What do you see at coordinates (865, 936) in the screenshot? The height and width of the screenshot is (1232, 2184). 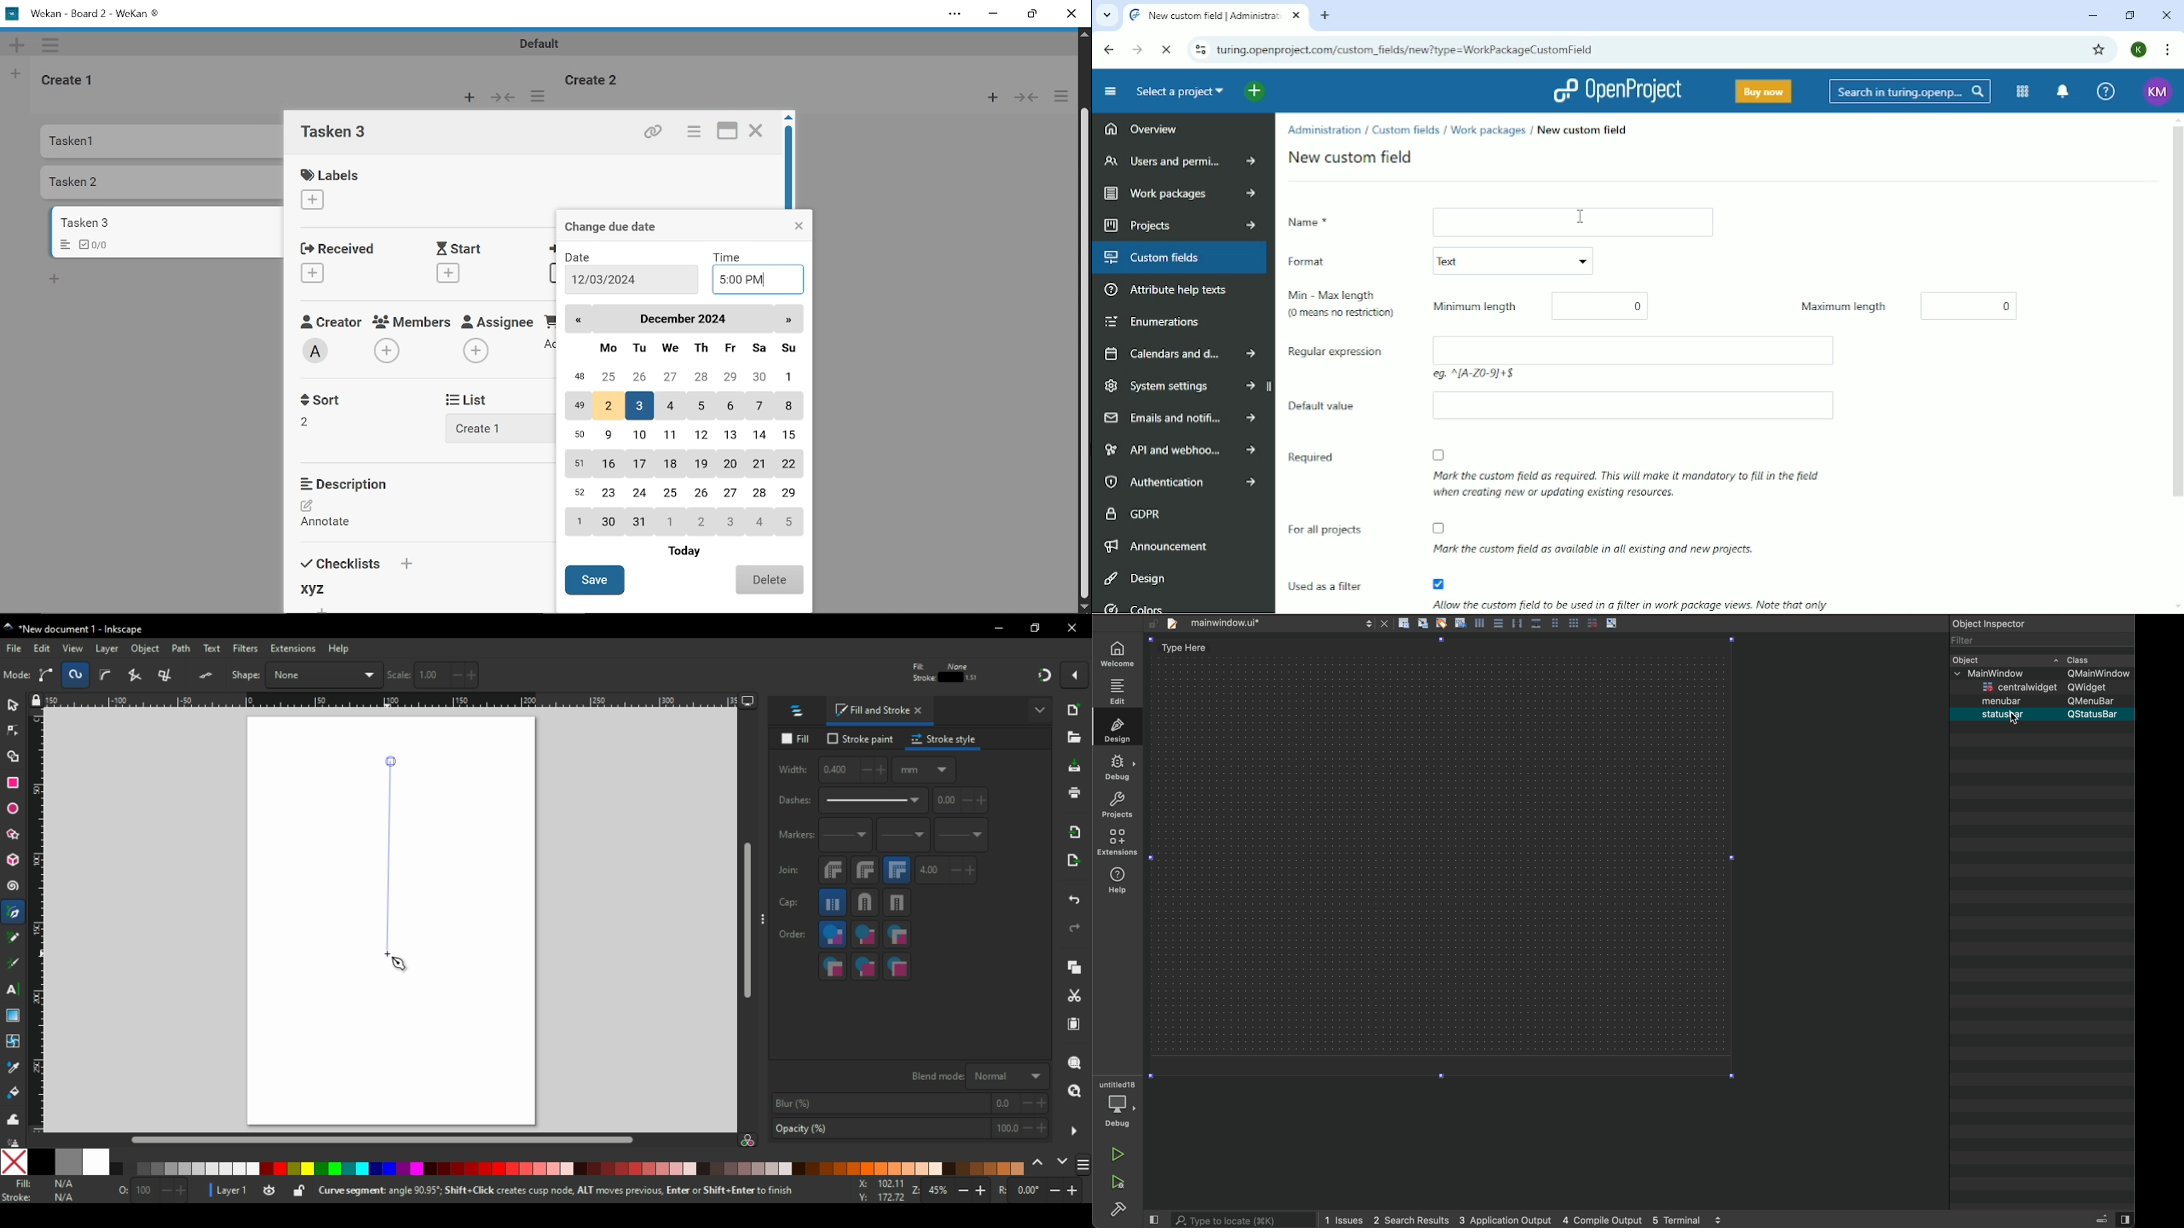 I see `stroke,fill,markers` at bounding box center [865, 936].